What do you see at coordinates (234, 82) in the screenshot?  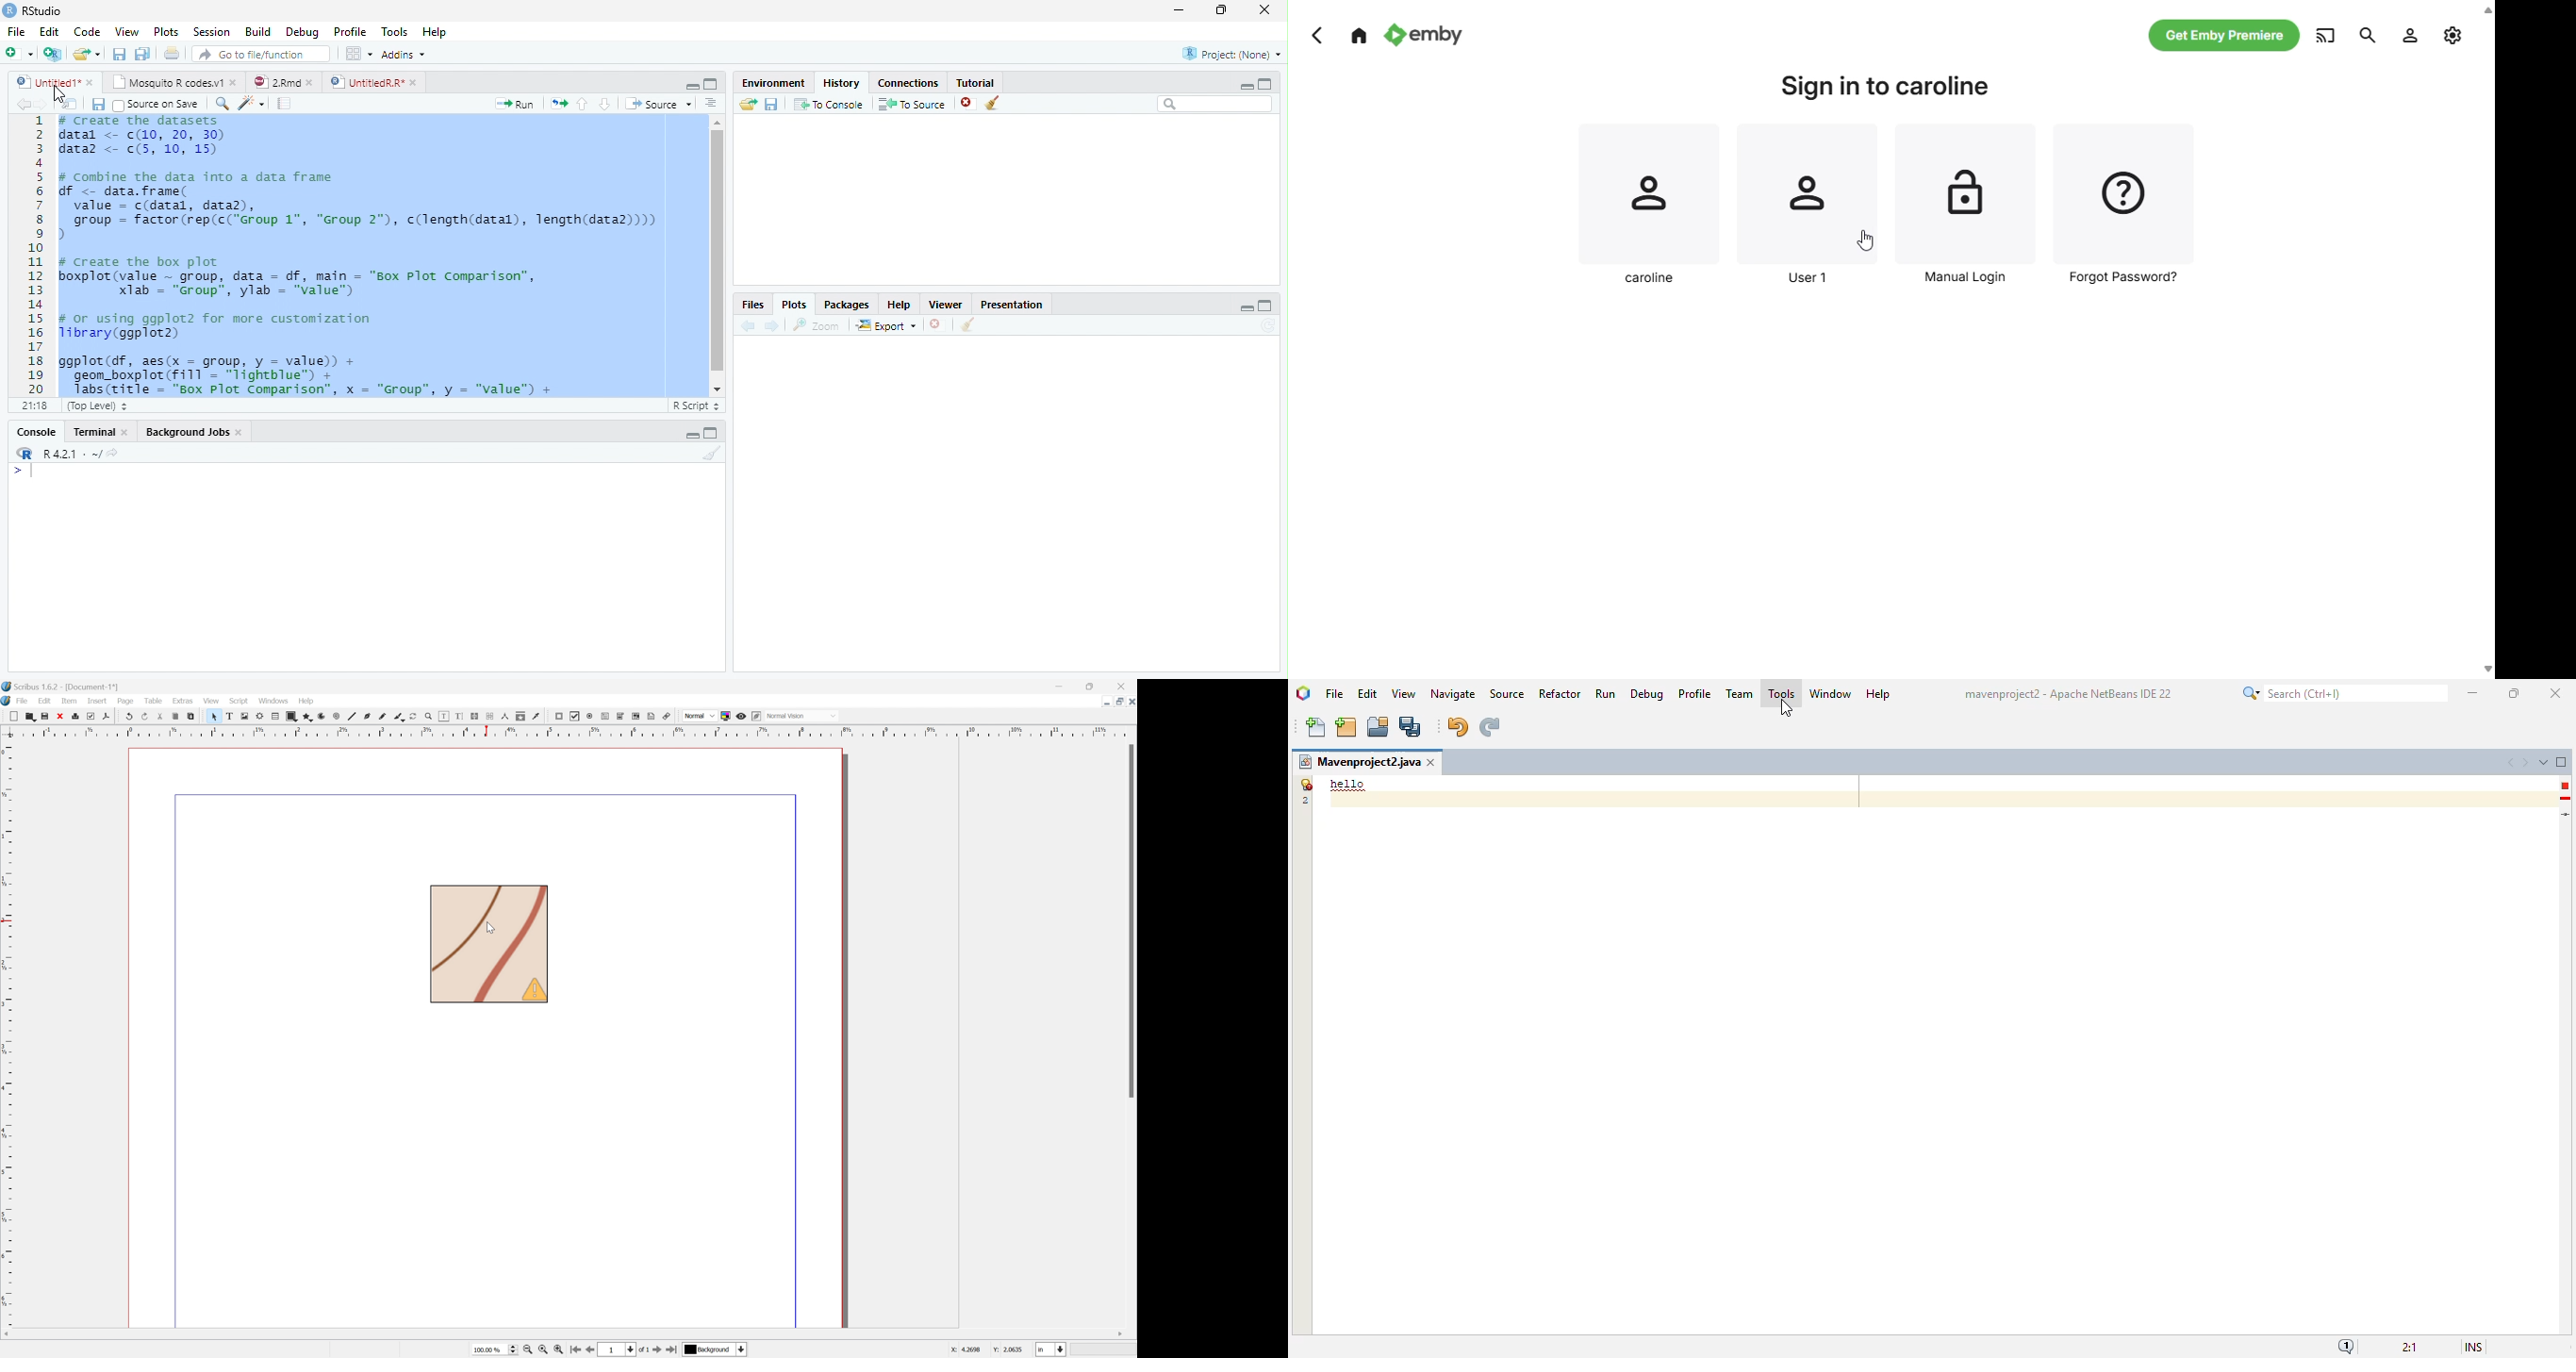 I see `close` at bounding box center [234, 82].